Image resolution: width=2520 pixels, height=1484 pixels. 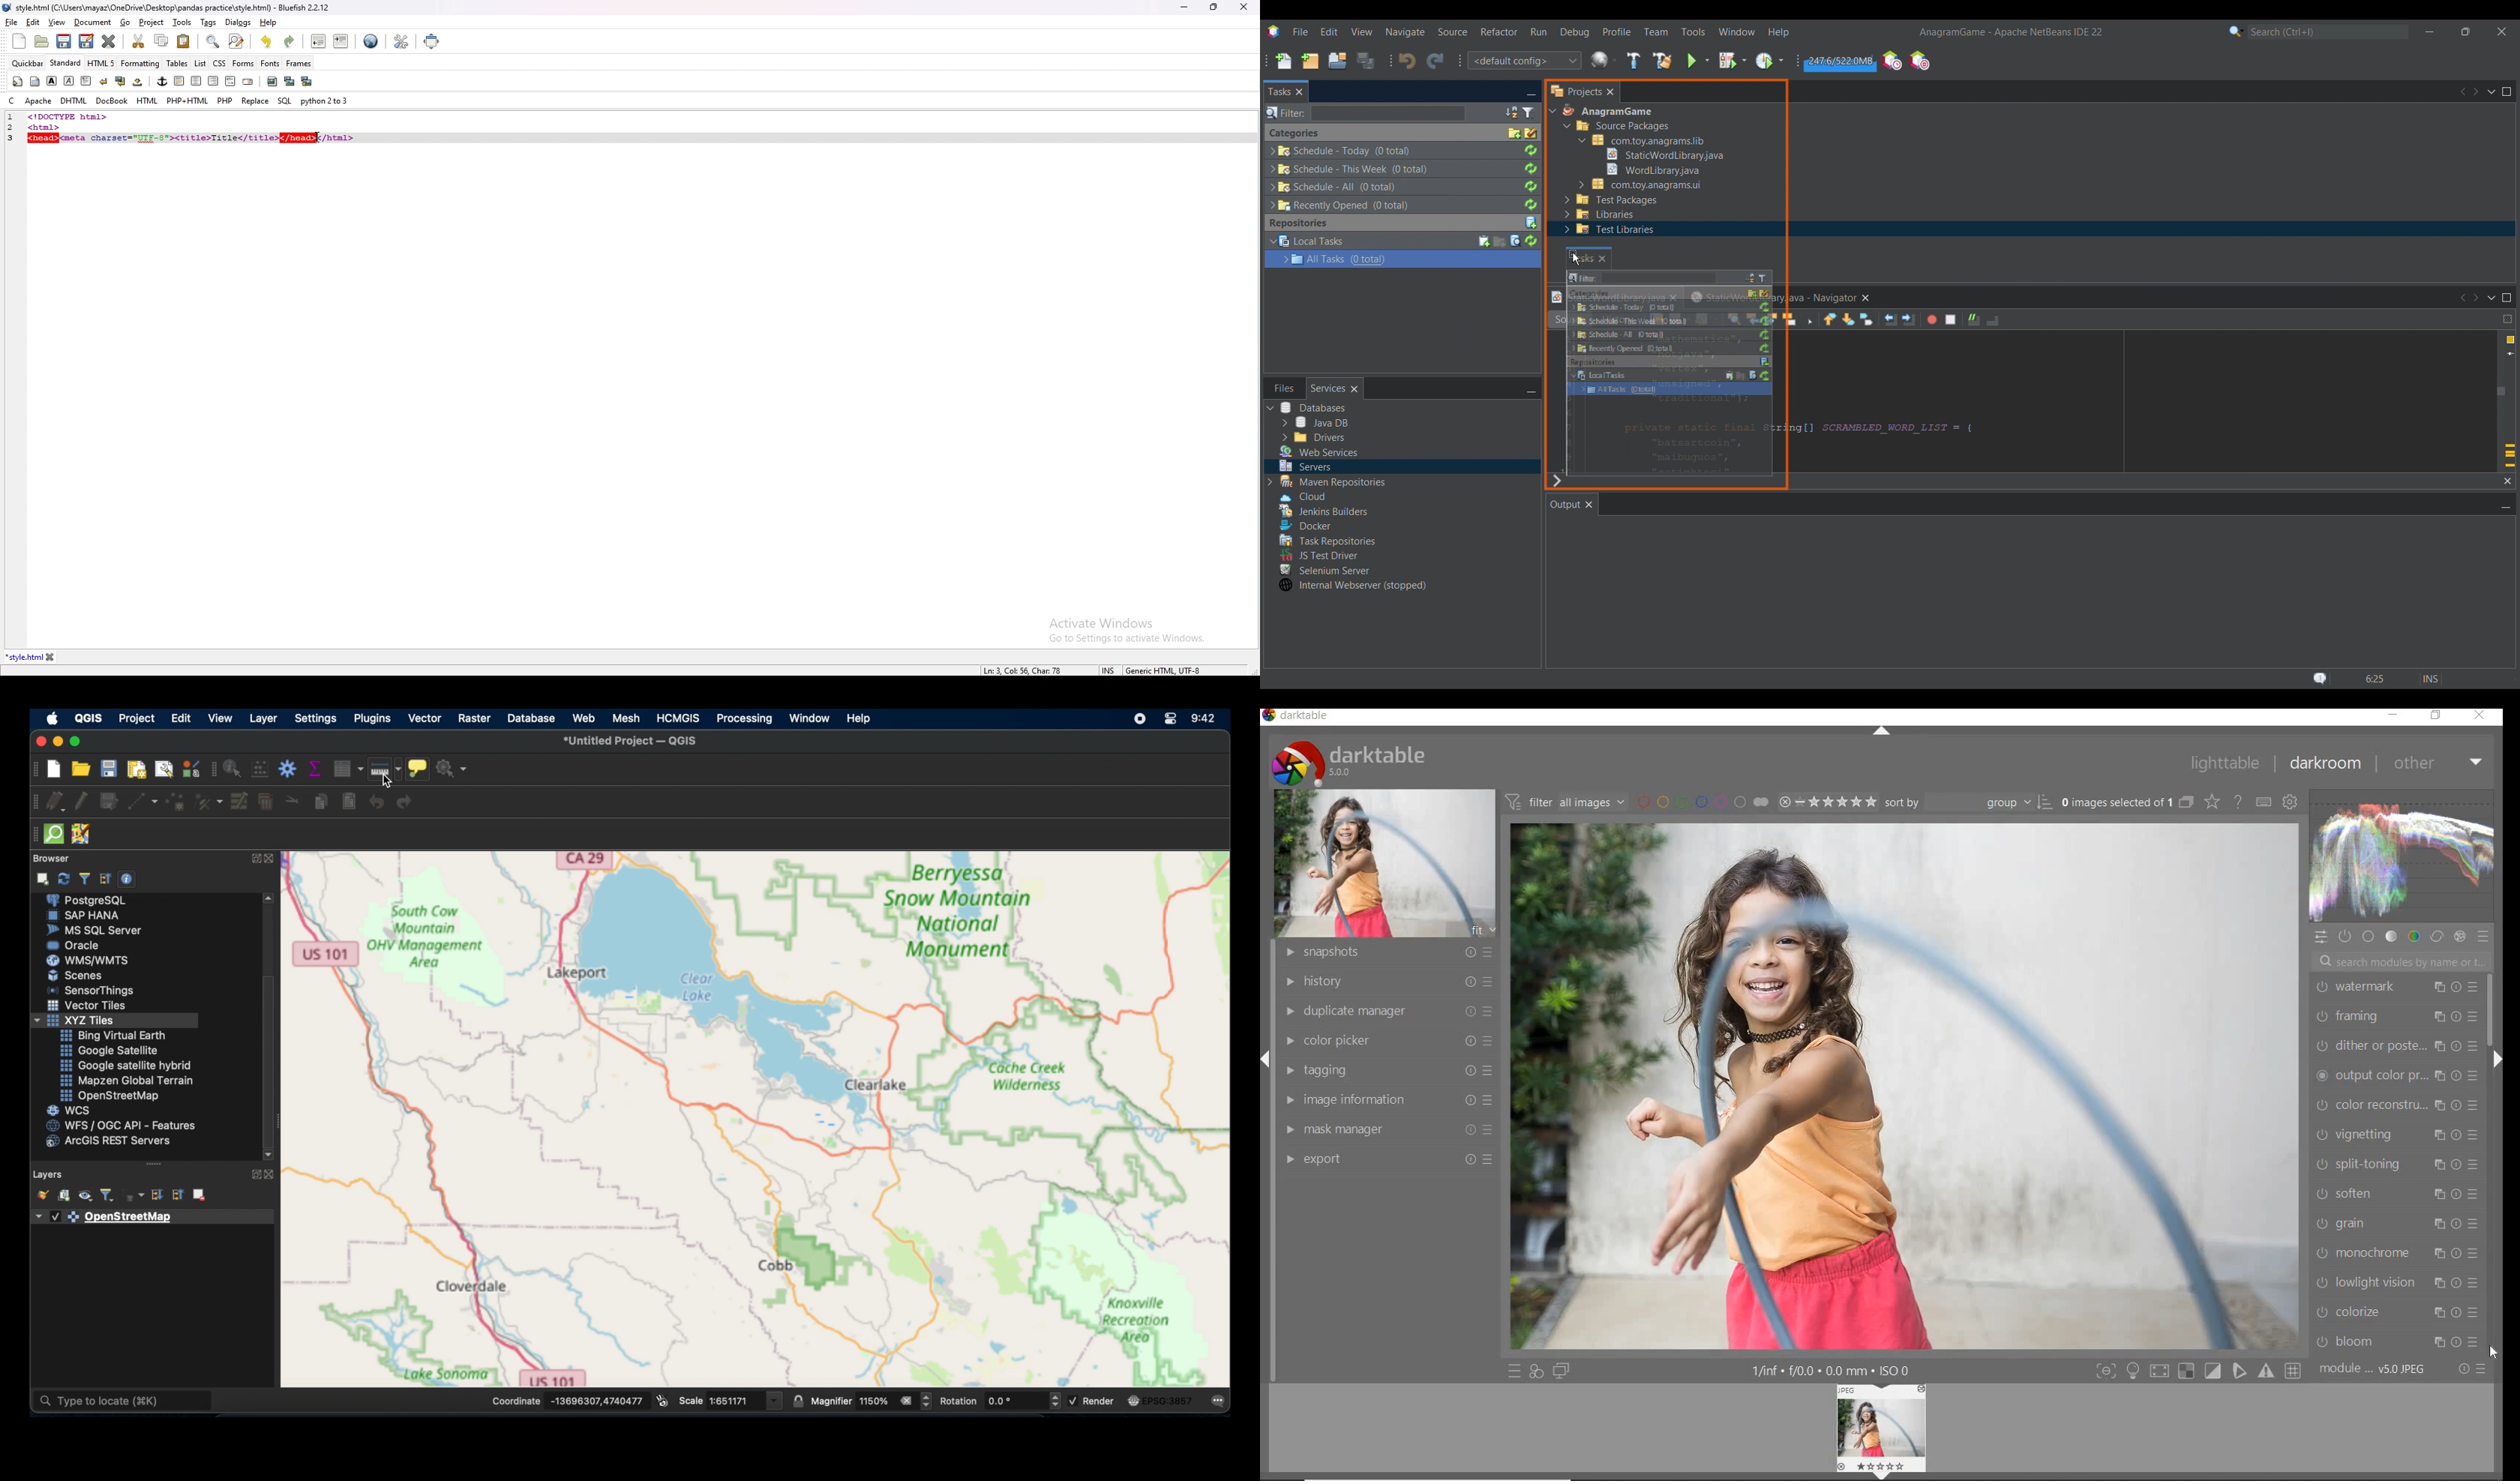 What do you see at coordinates (190, 768) in the screenshot?
I see `style manager` at bounding box center [190, 768].